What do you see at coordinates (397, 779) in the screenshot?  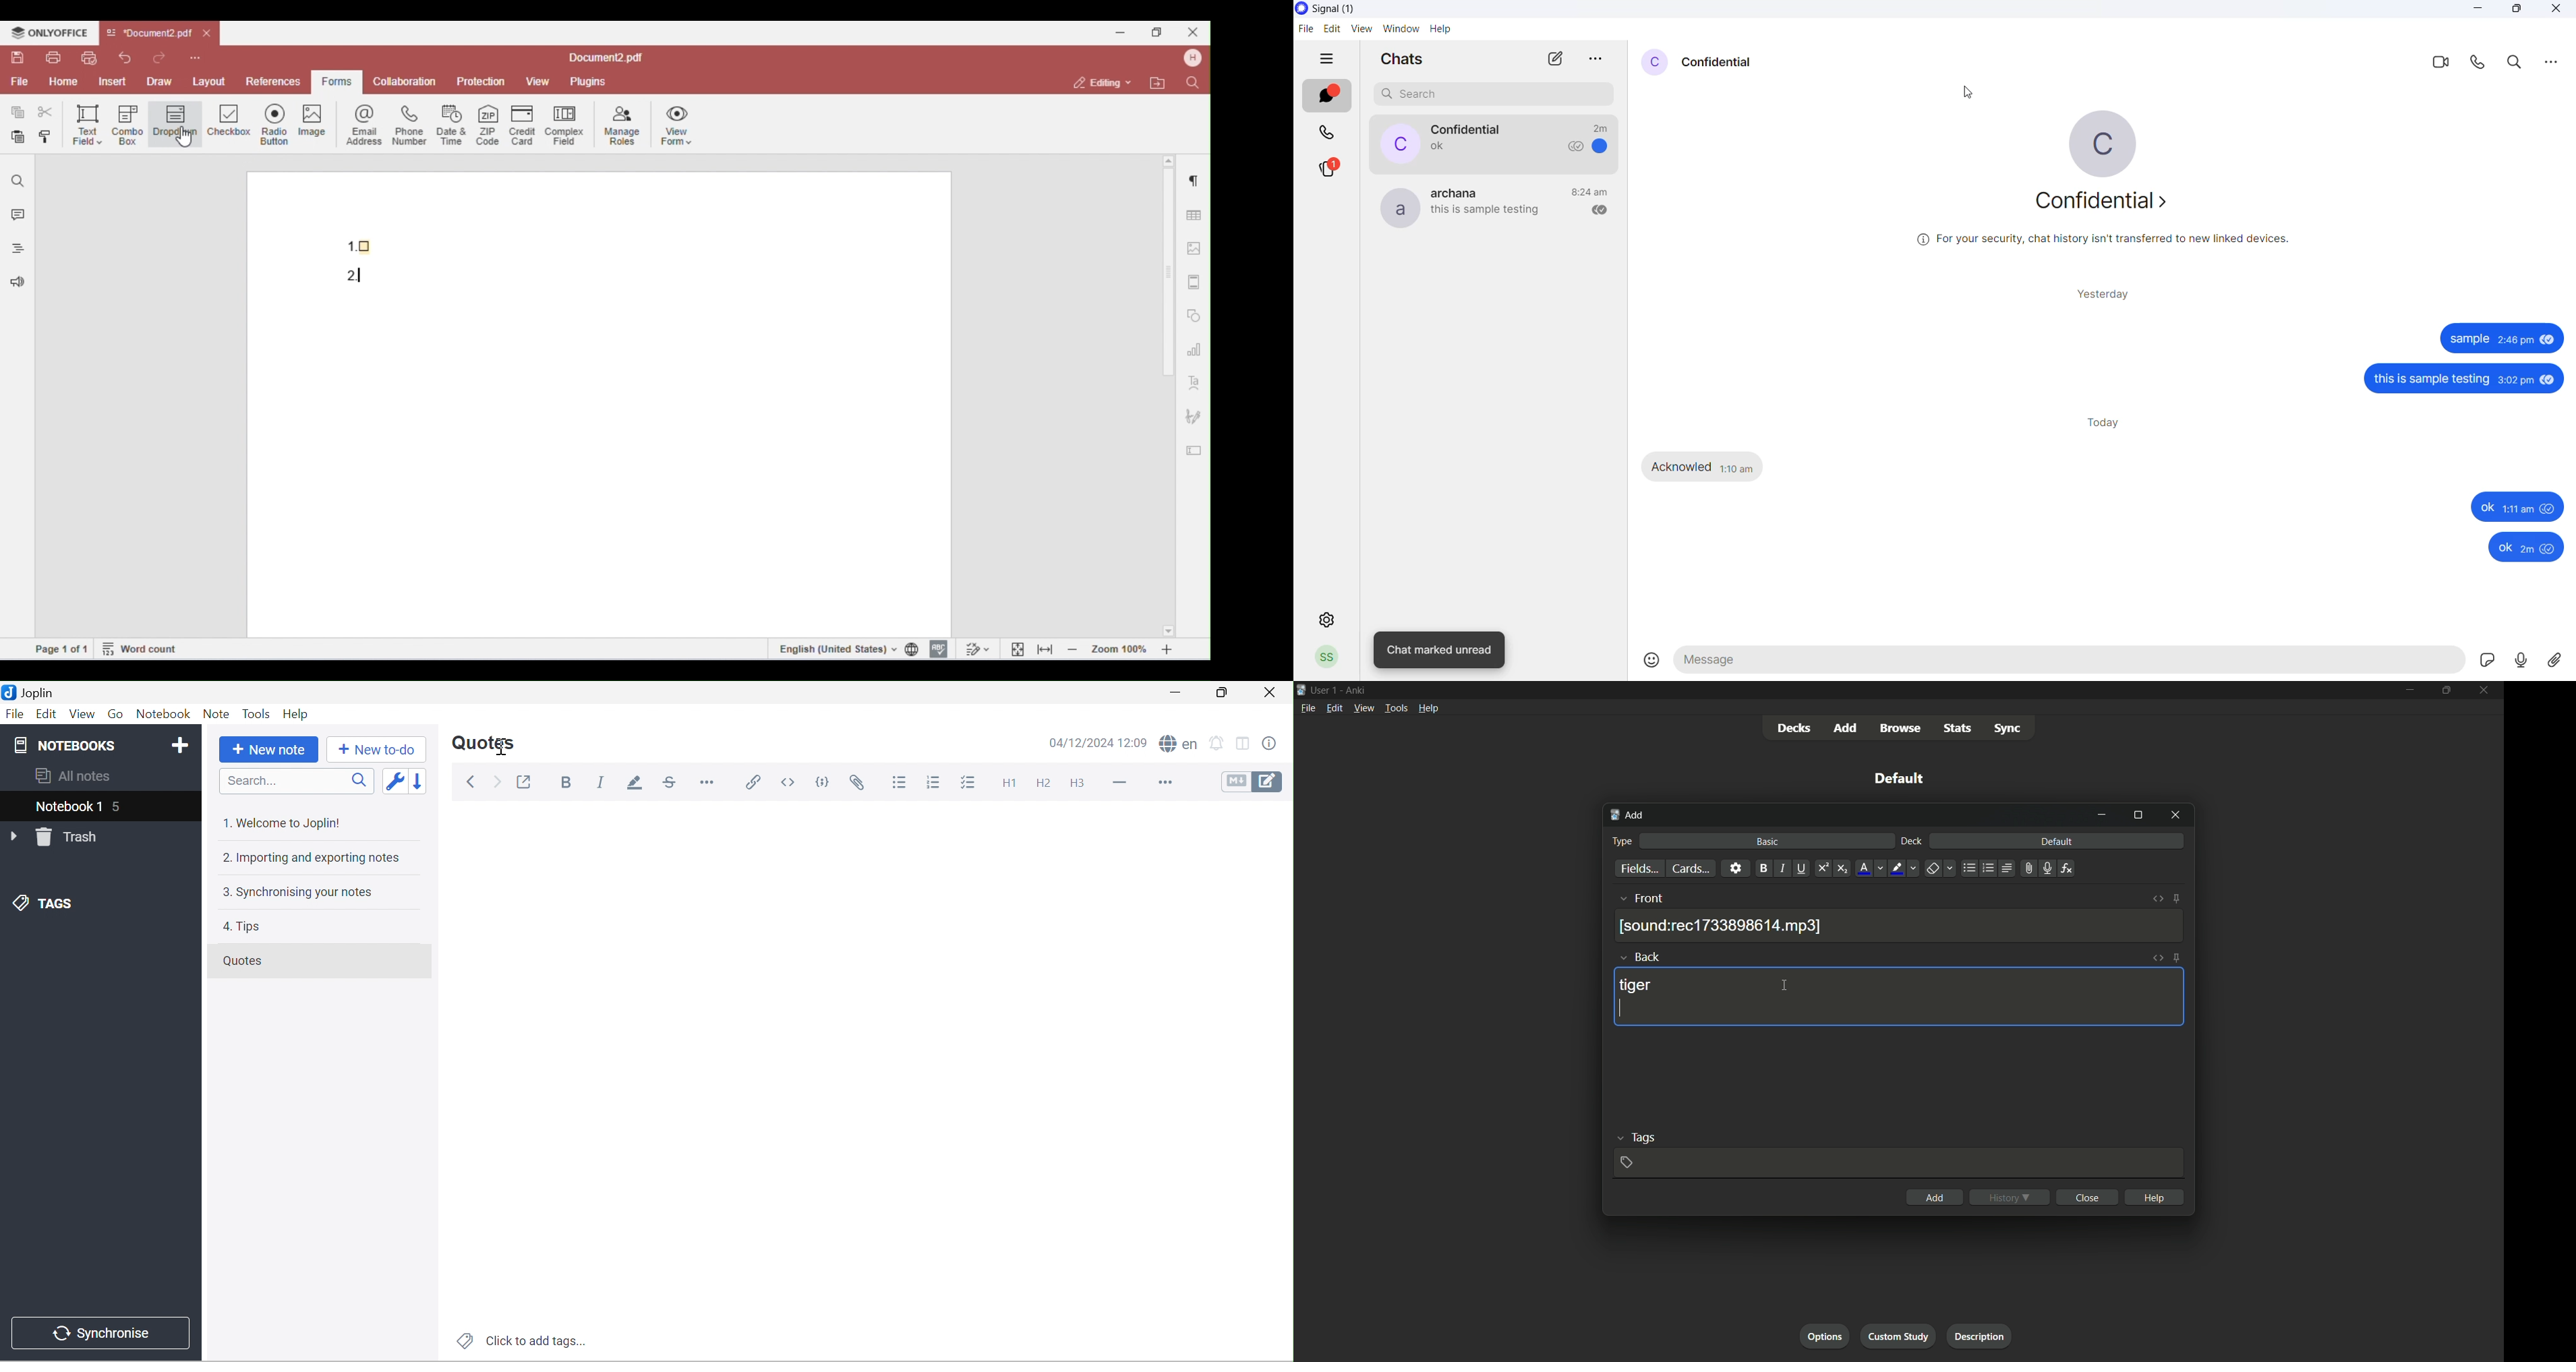 I see `Toggle sort order field` at bounding box center [397, 779].